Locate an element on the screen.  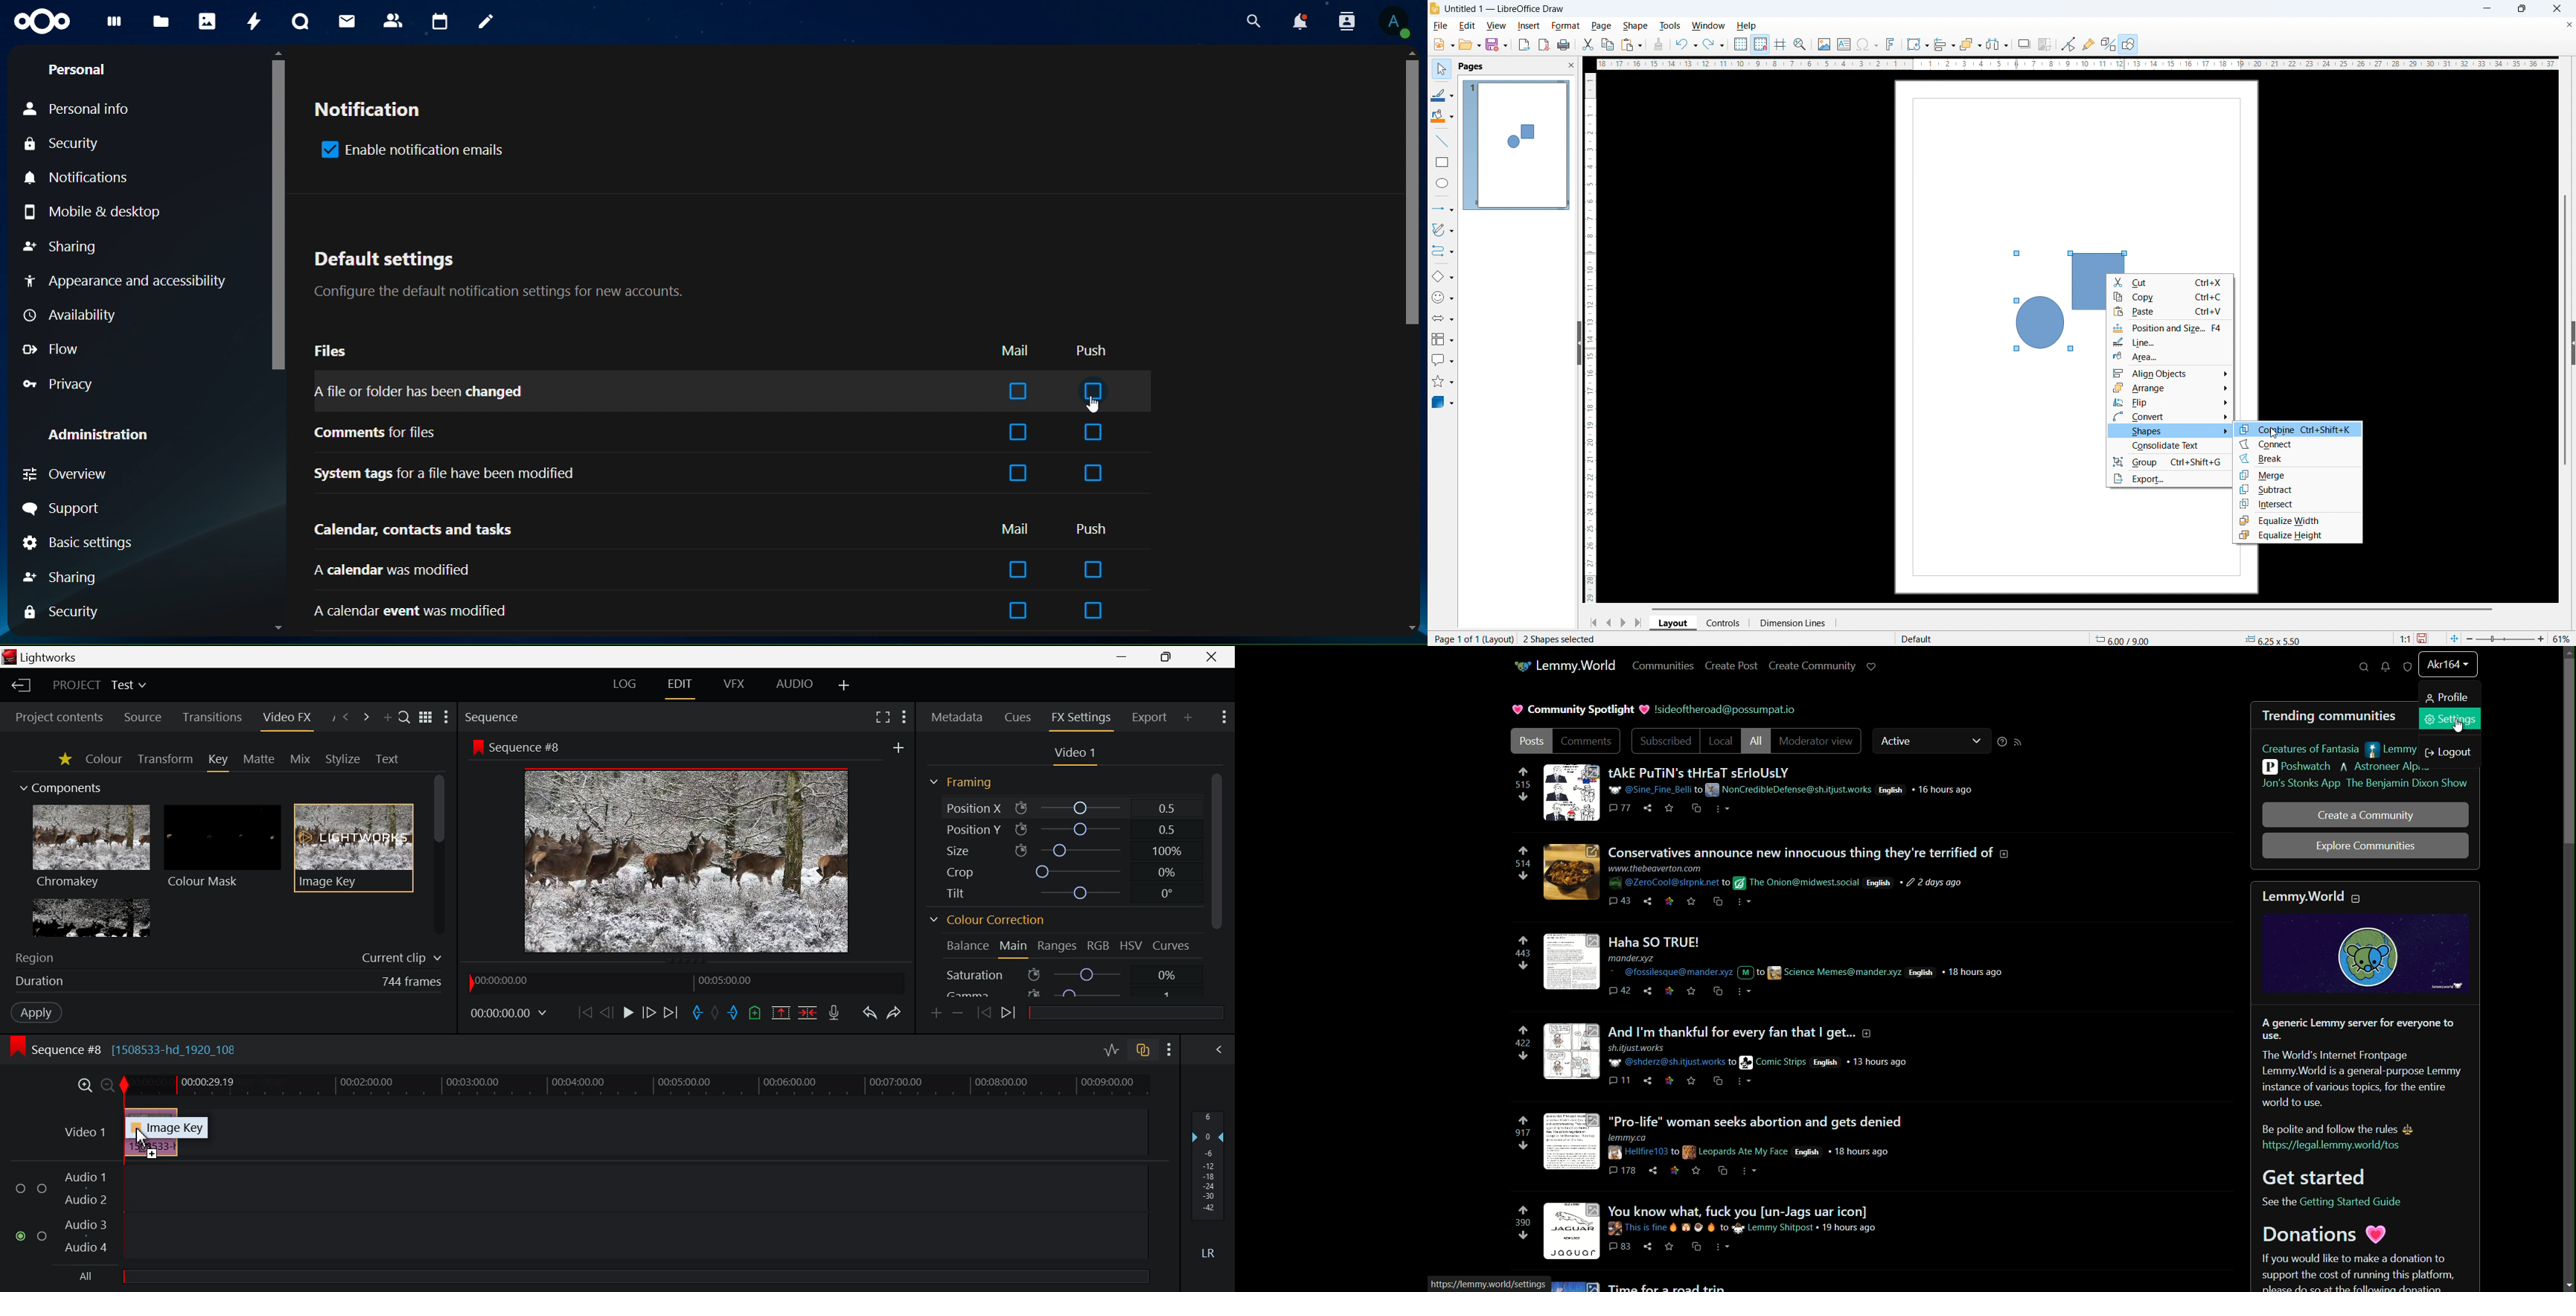
shapes is located at coordinates (2169, 431).